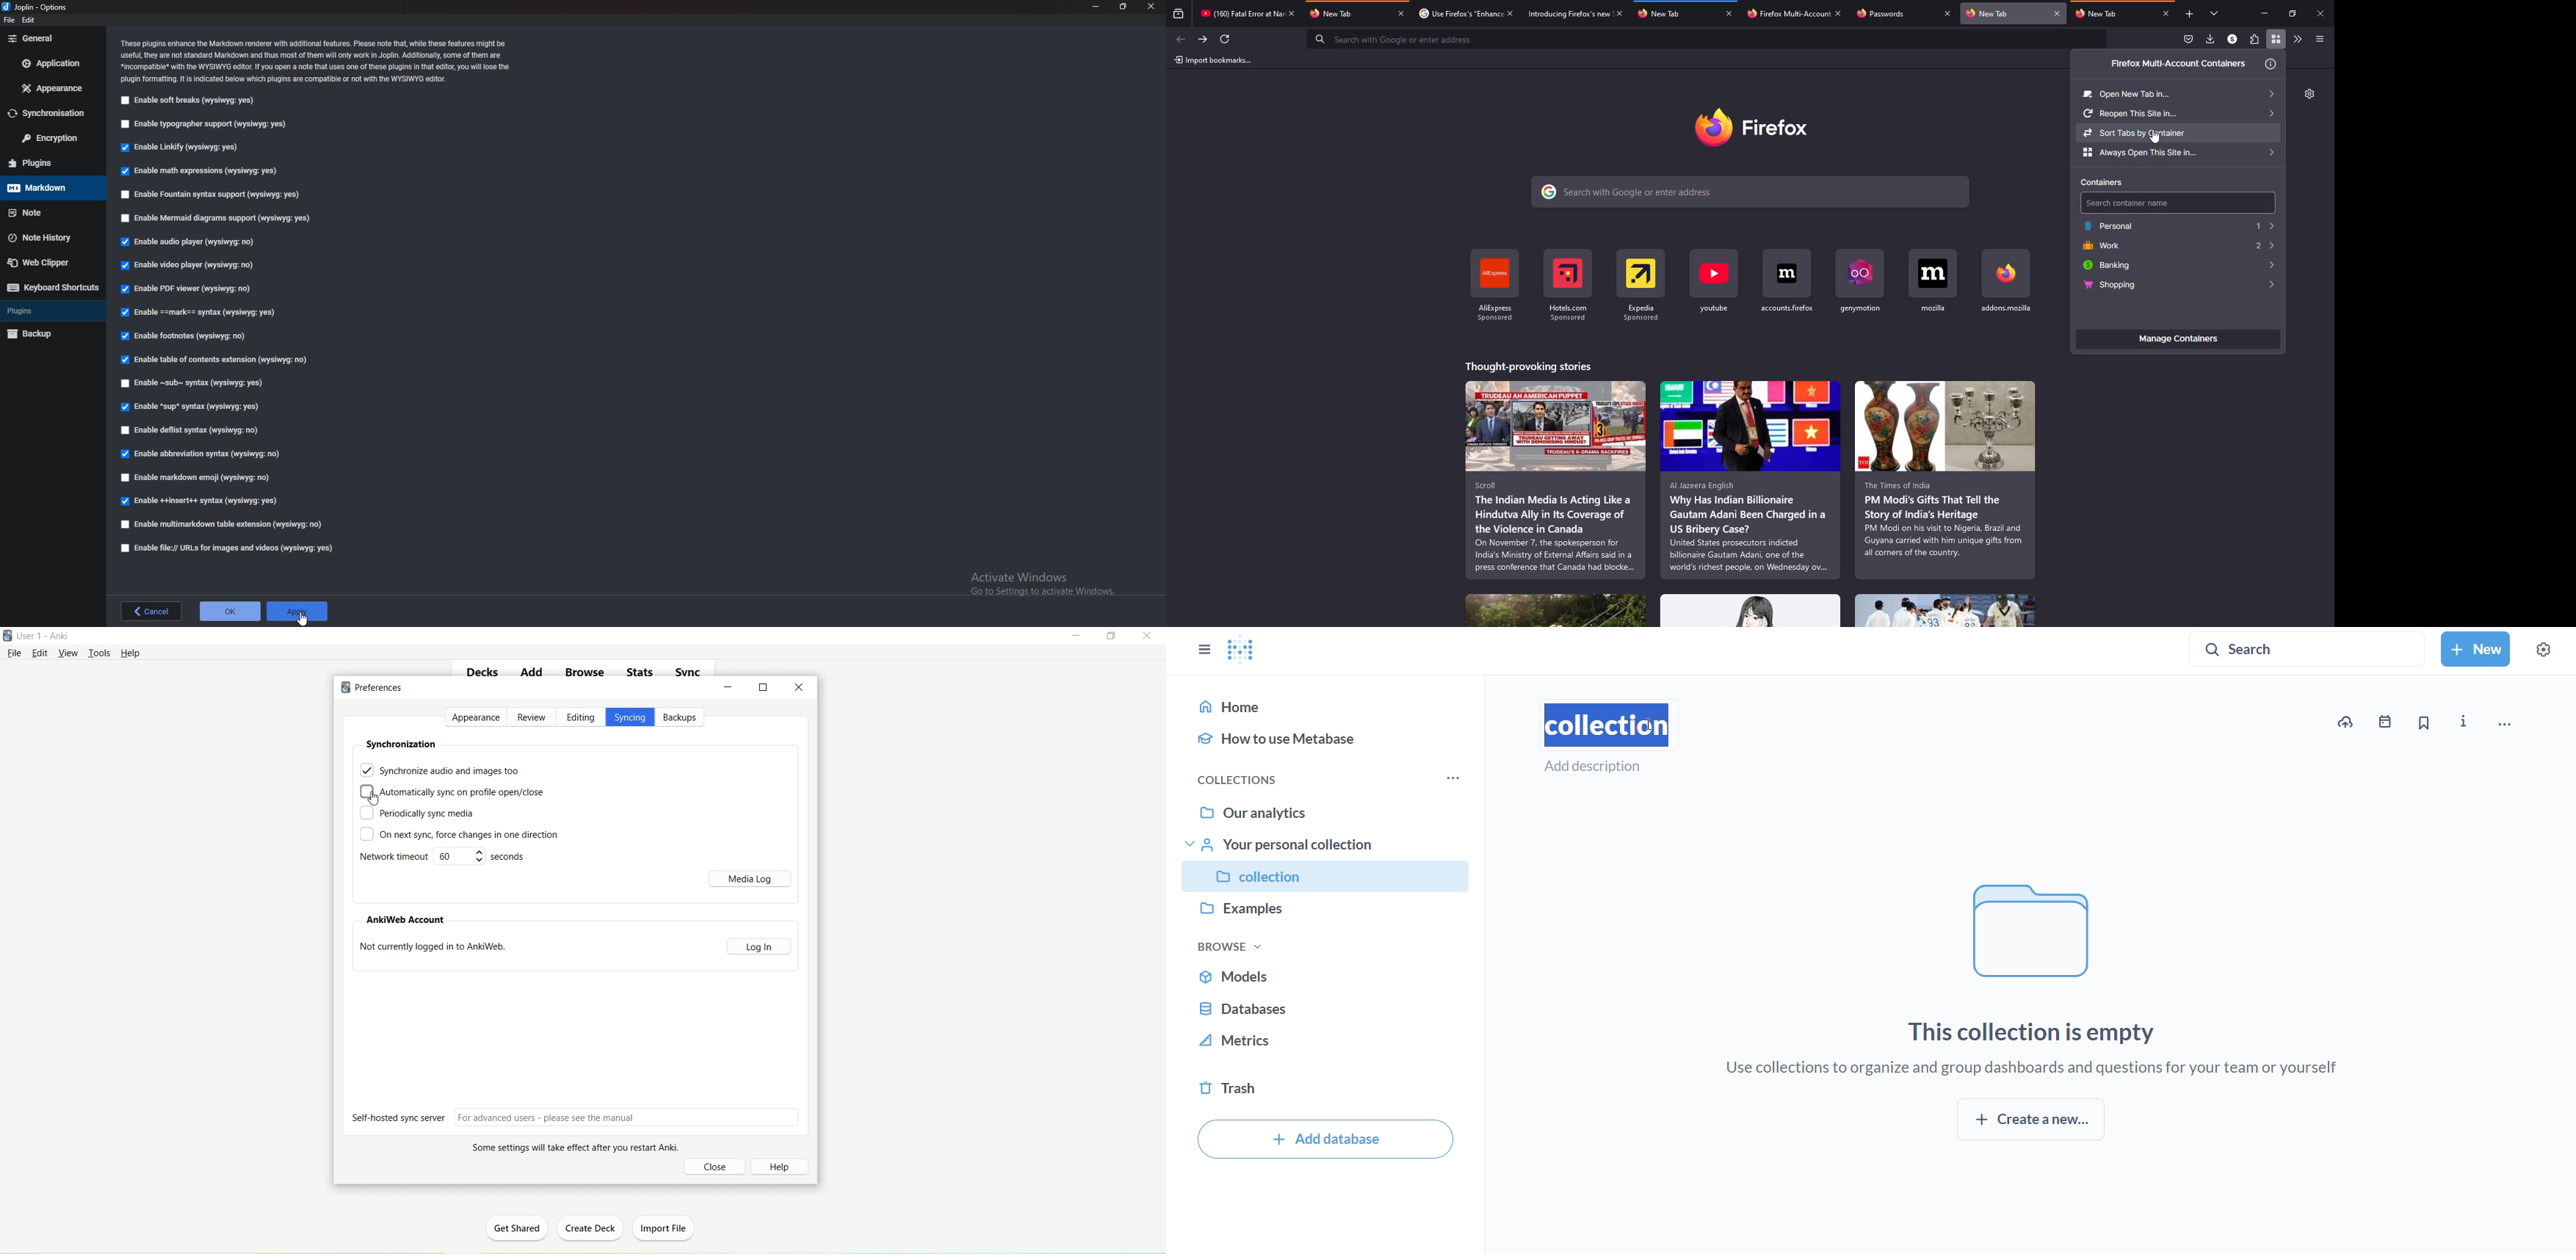 This screenshot has height=1260, width=2576. What do you see at coordinates (1935, 281) in the screenshot?
I see `shortcut` at bounding box center [1935, 281].